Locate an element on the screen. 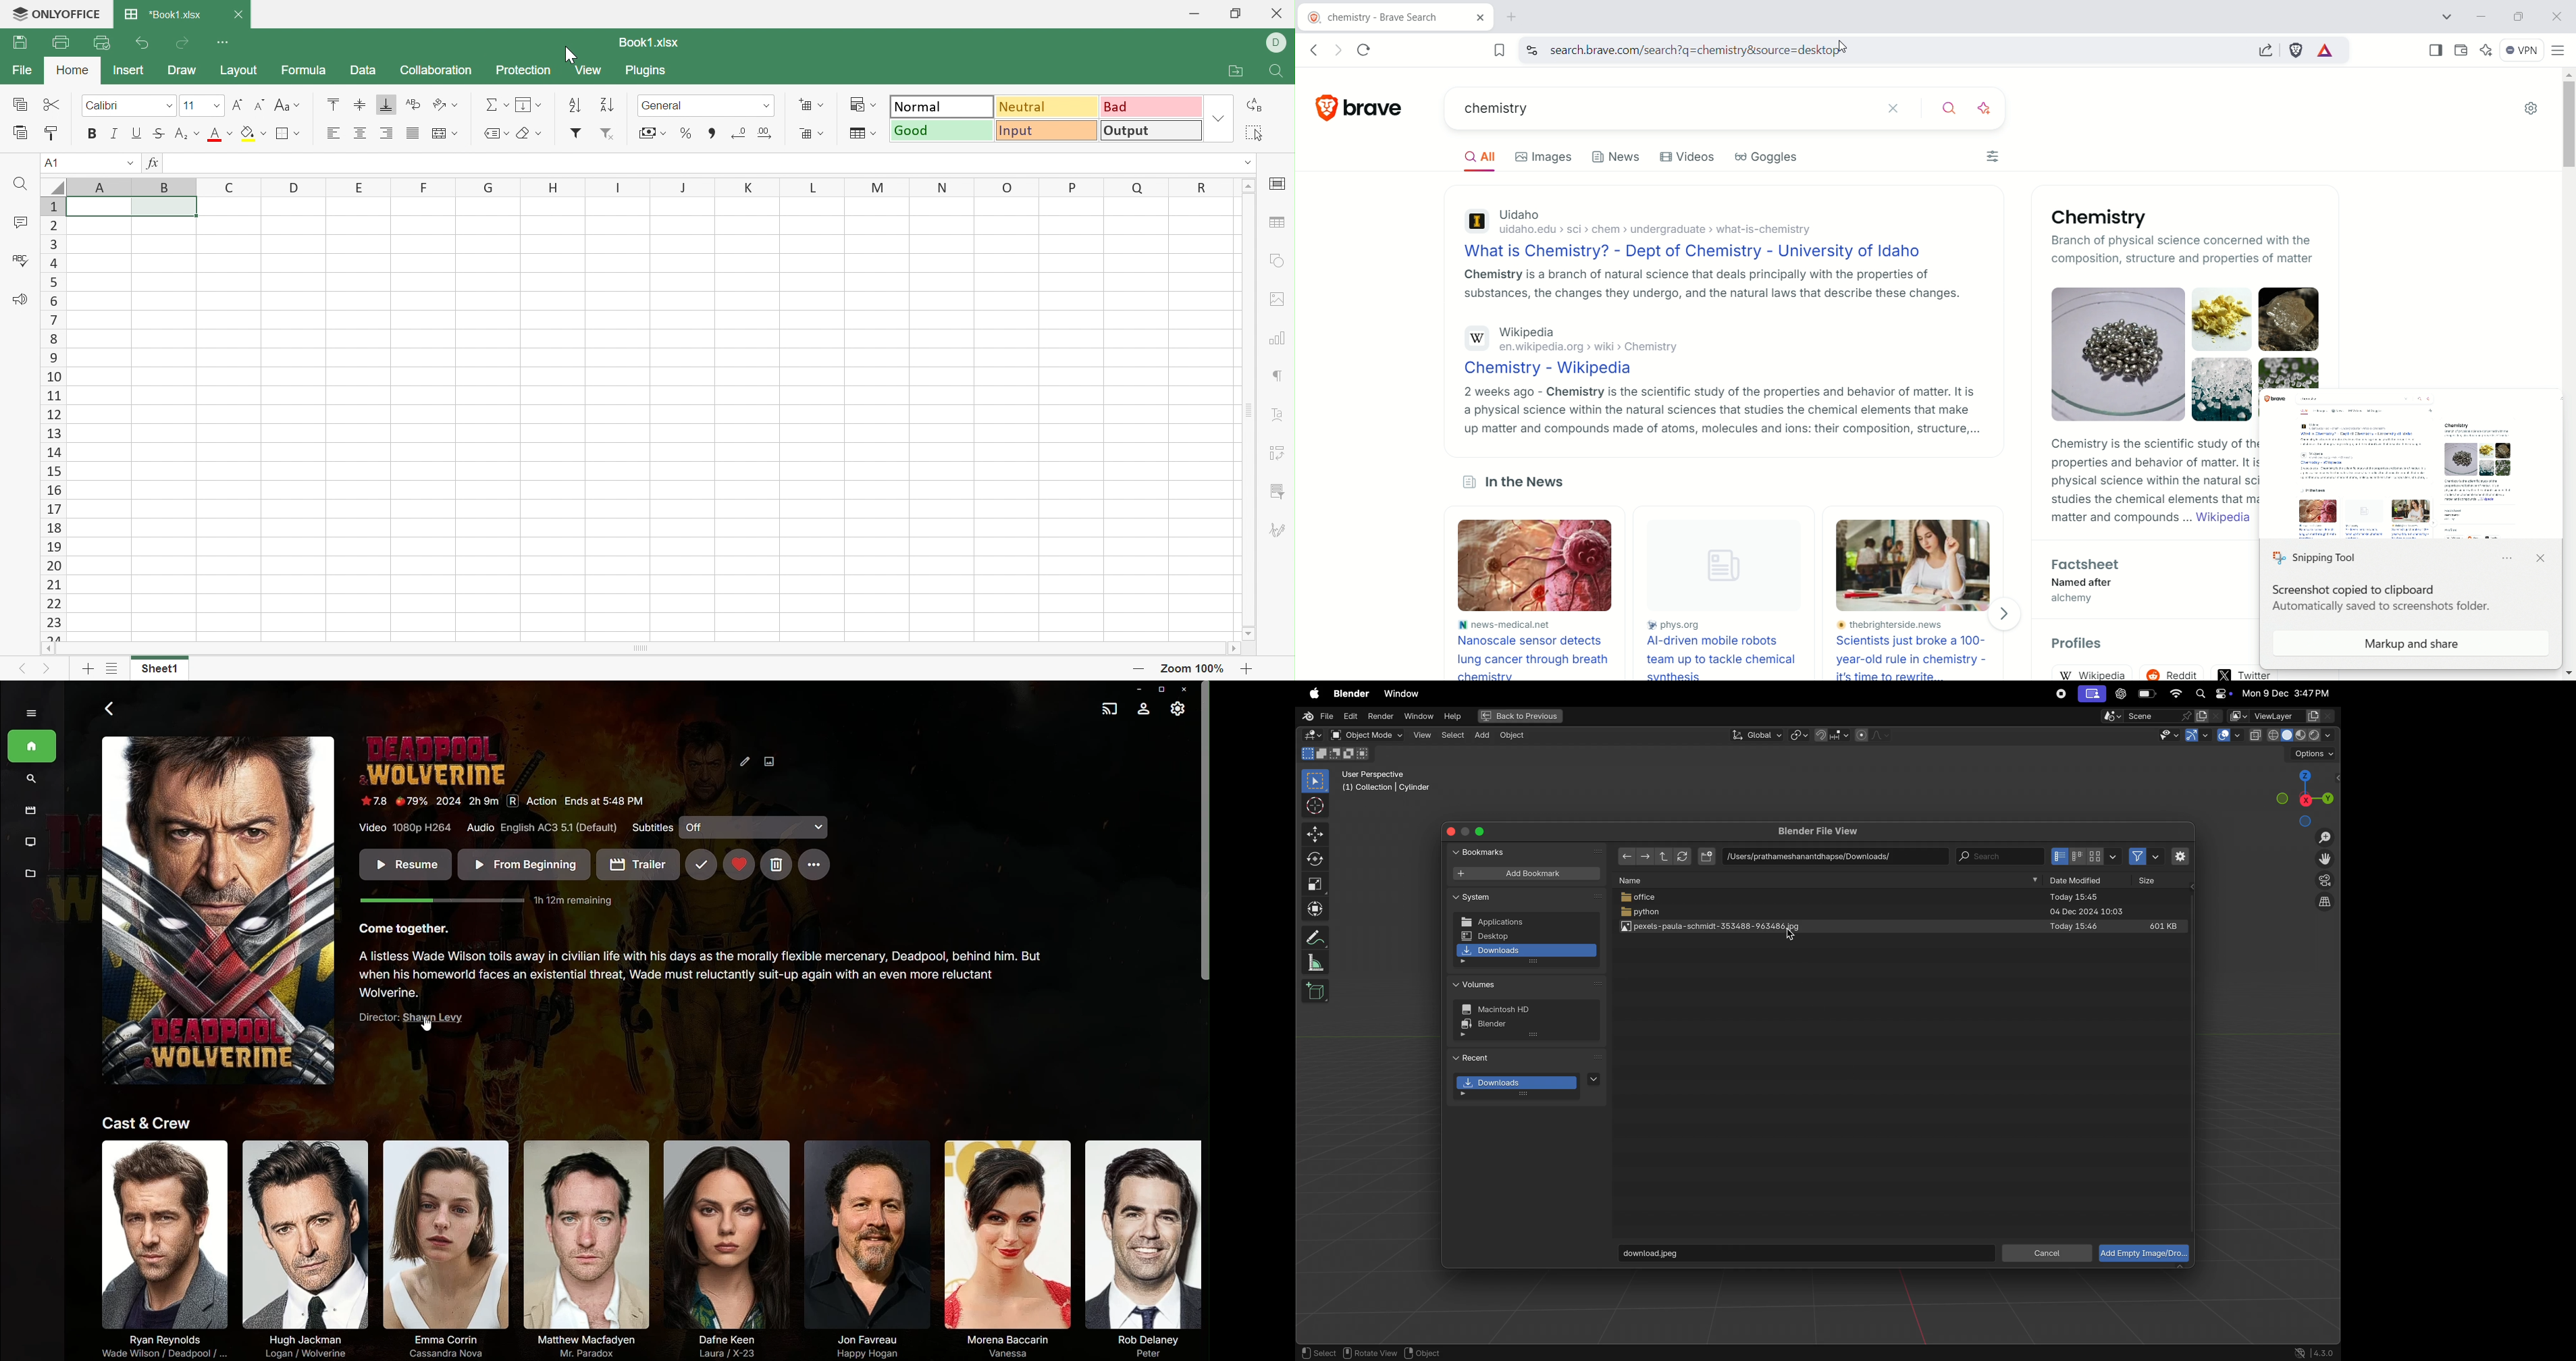 The height and width of the screenshot is (1372, 2576). Ryan Reynolds is located at coordinates (161, 1249).